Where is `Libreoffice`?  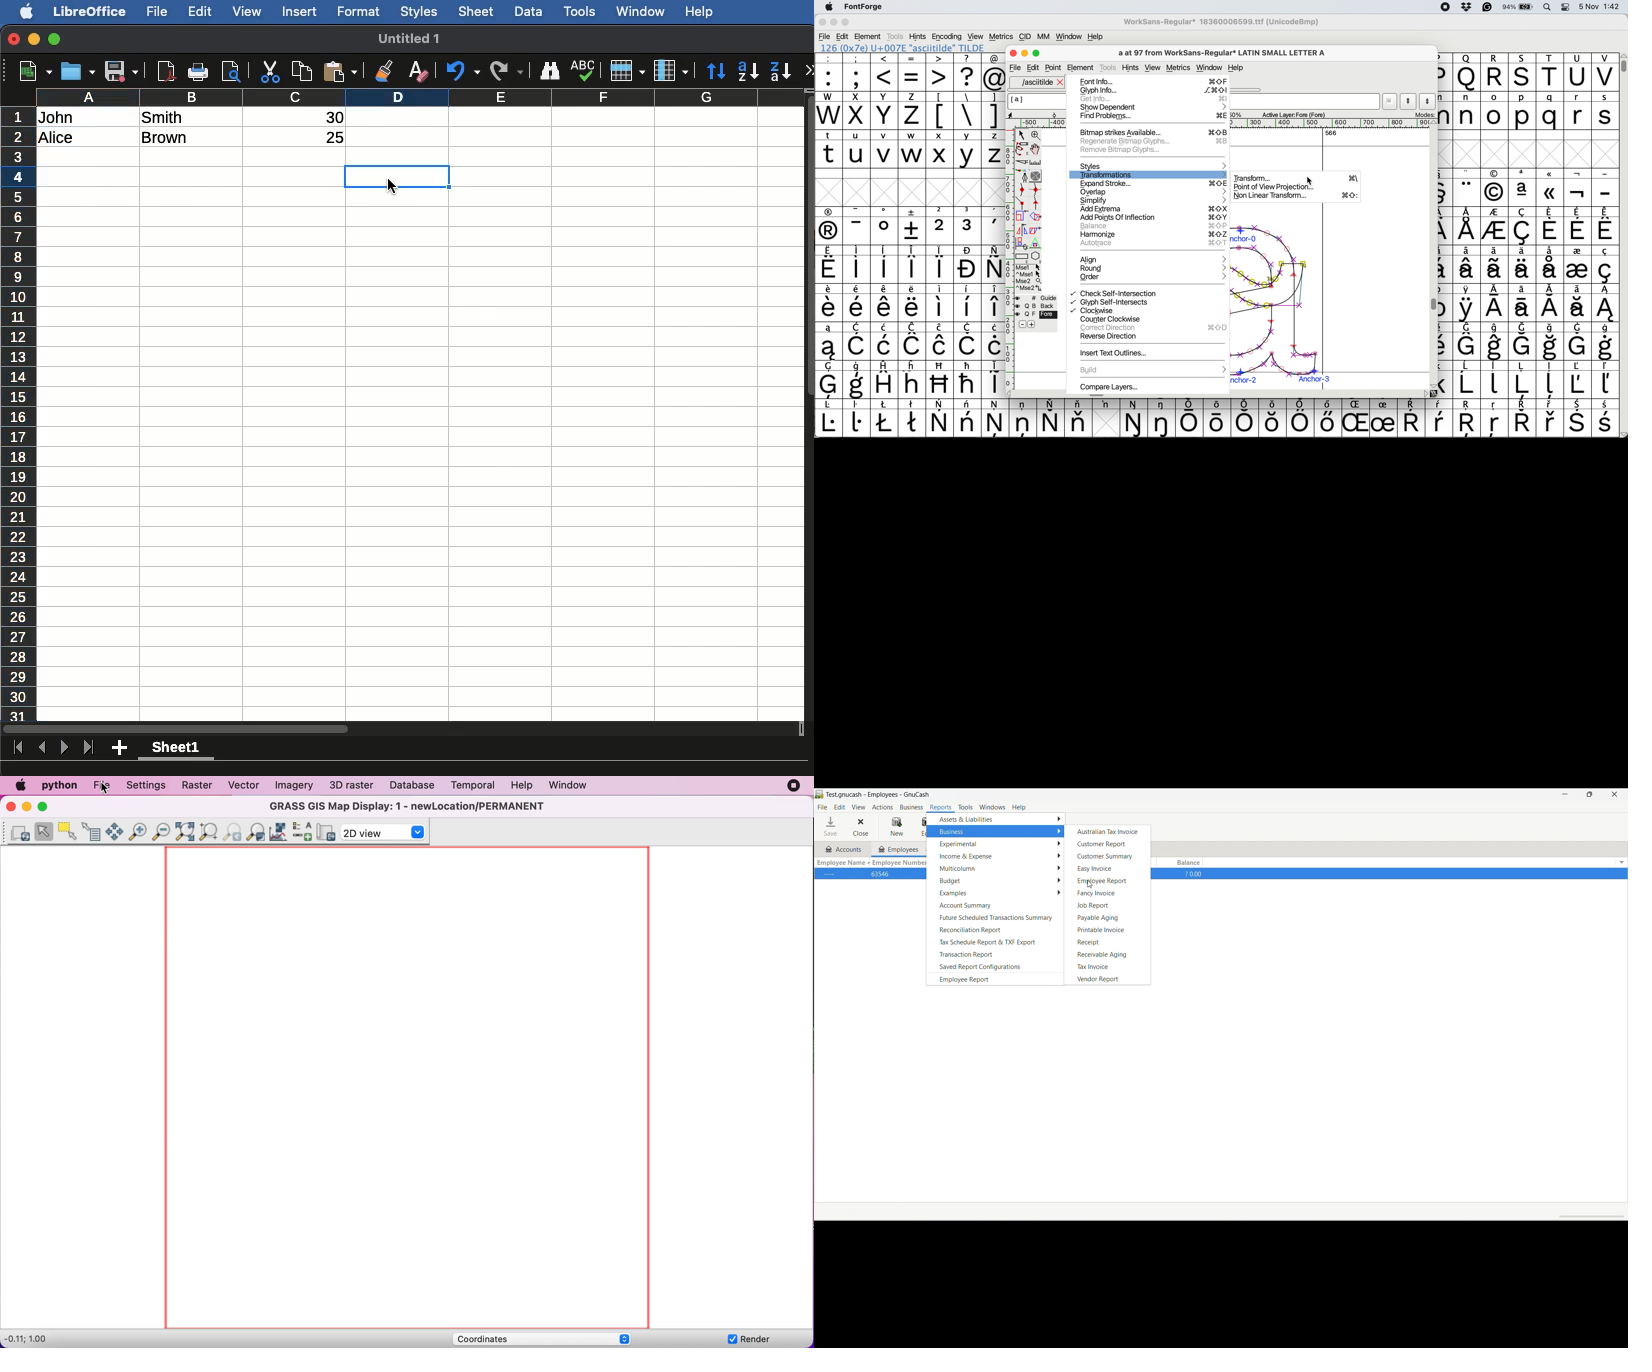 Libreoffice is located at coordinates (89, 12).